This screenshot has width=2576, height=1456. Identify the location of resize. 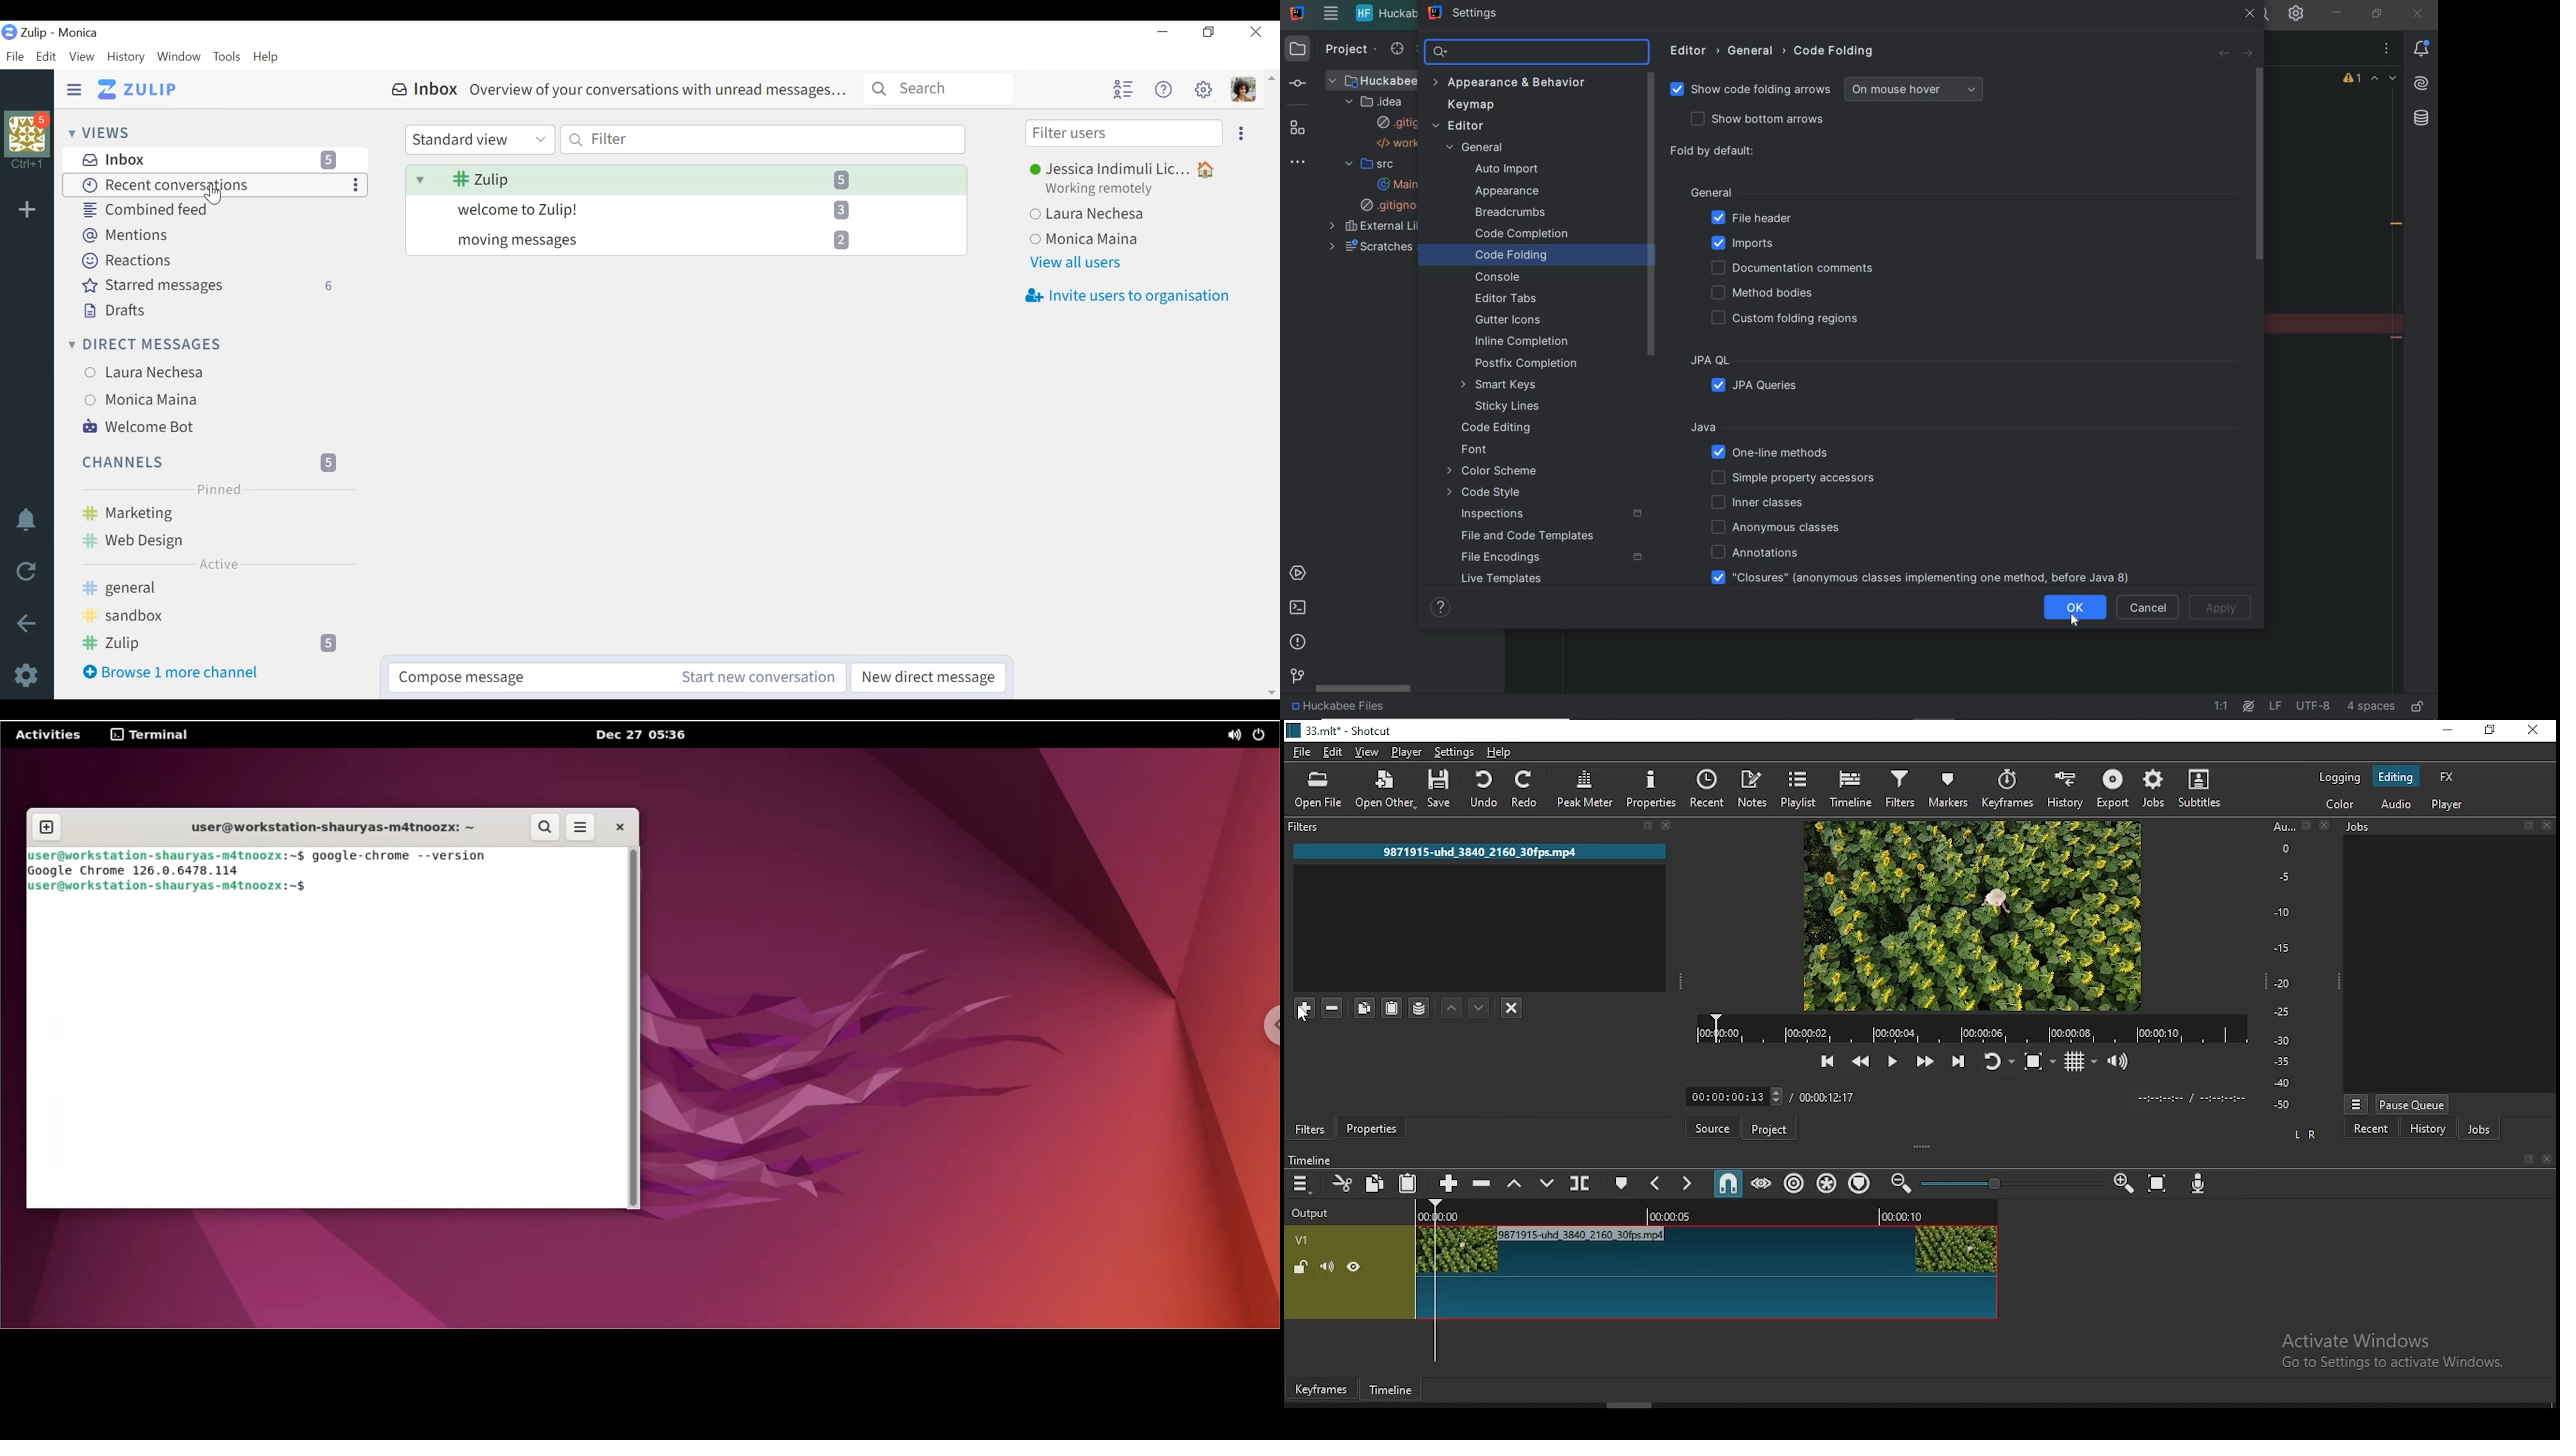
(2527, 825).